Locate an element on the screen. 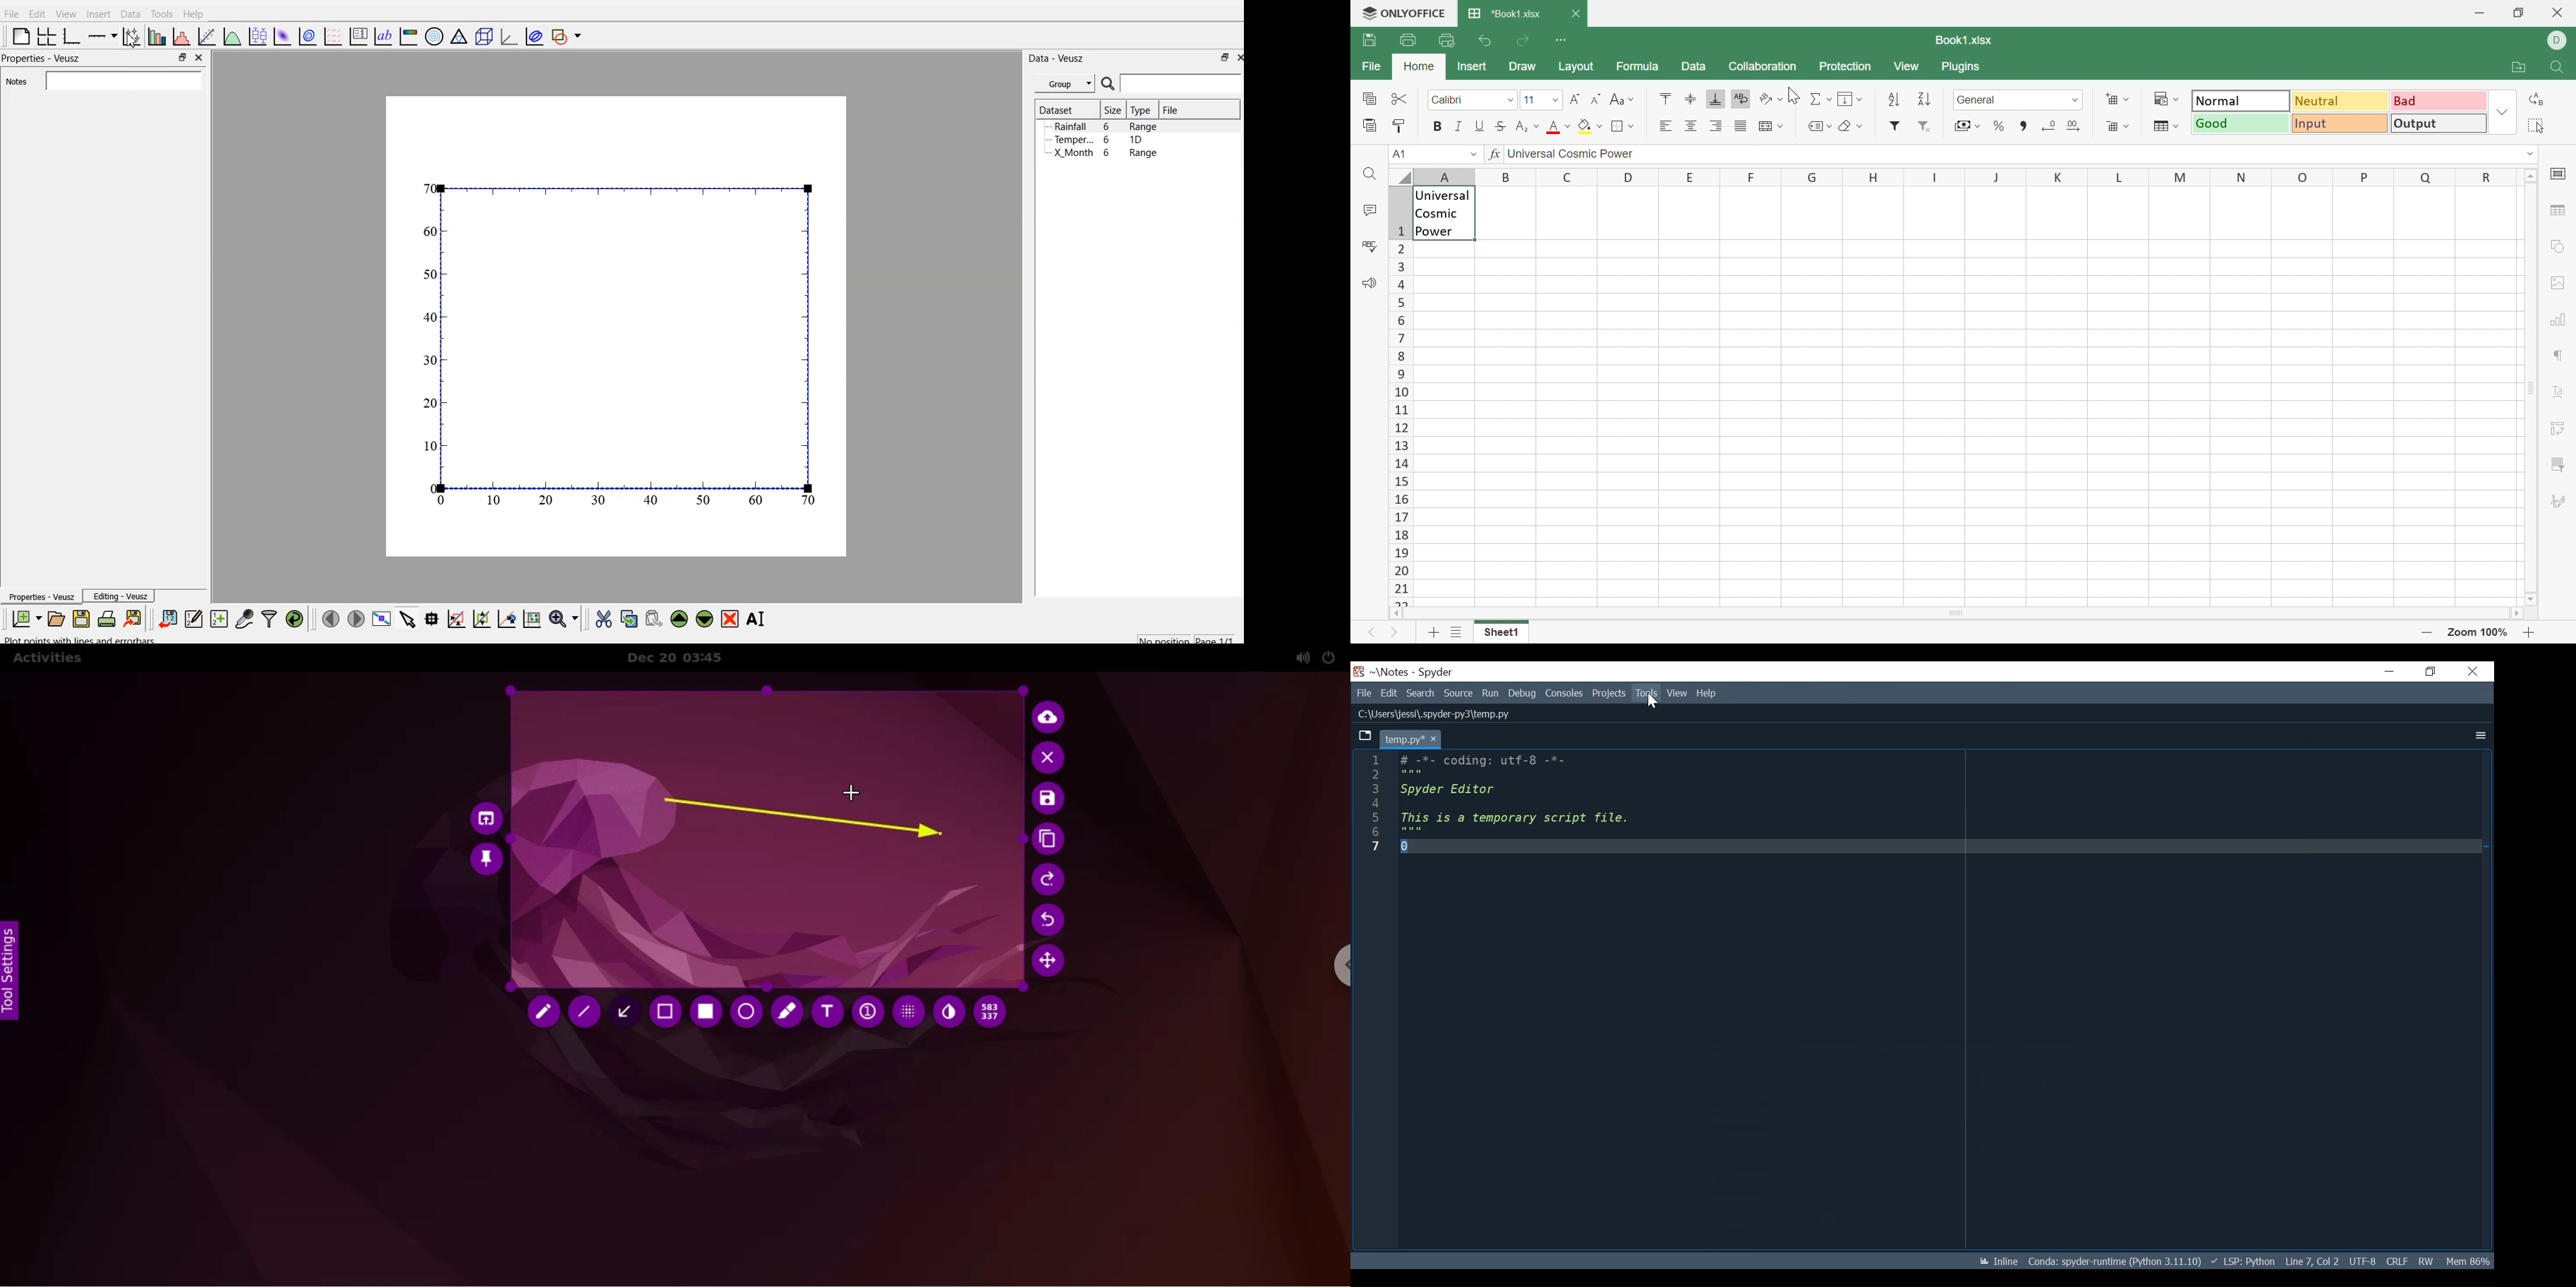  Rainfall 6 Range is located at coordinates (1108, 126).